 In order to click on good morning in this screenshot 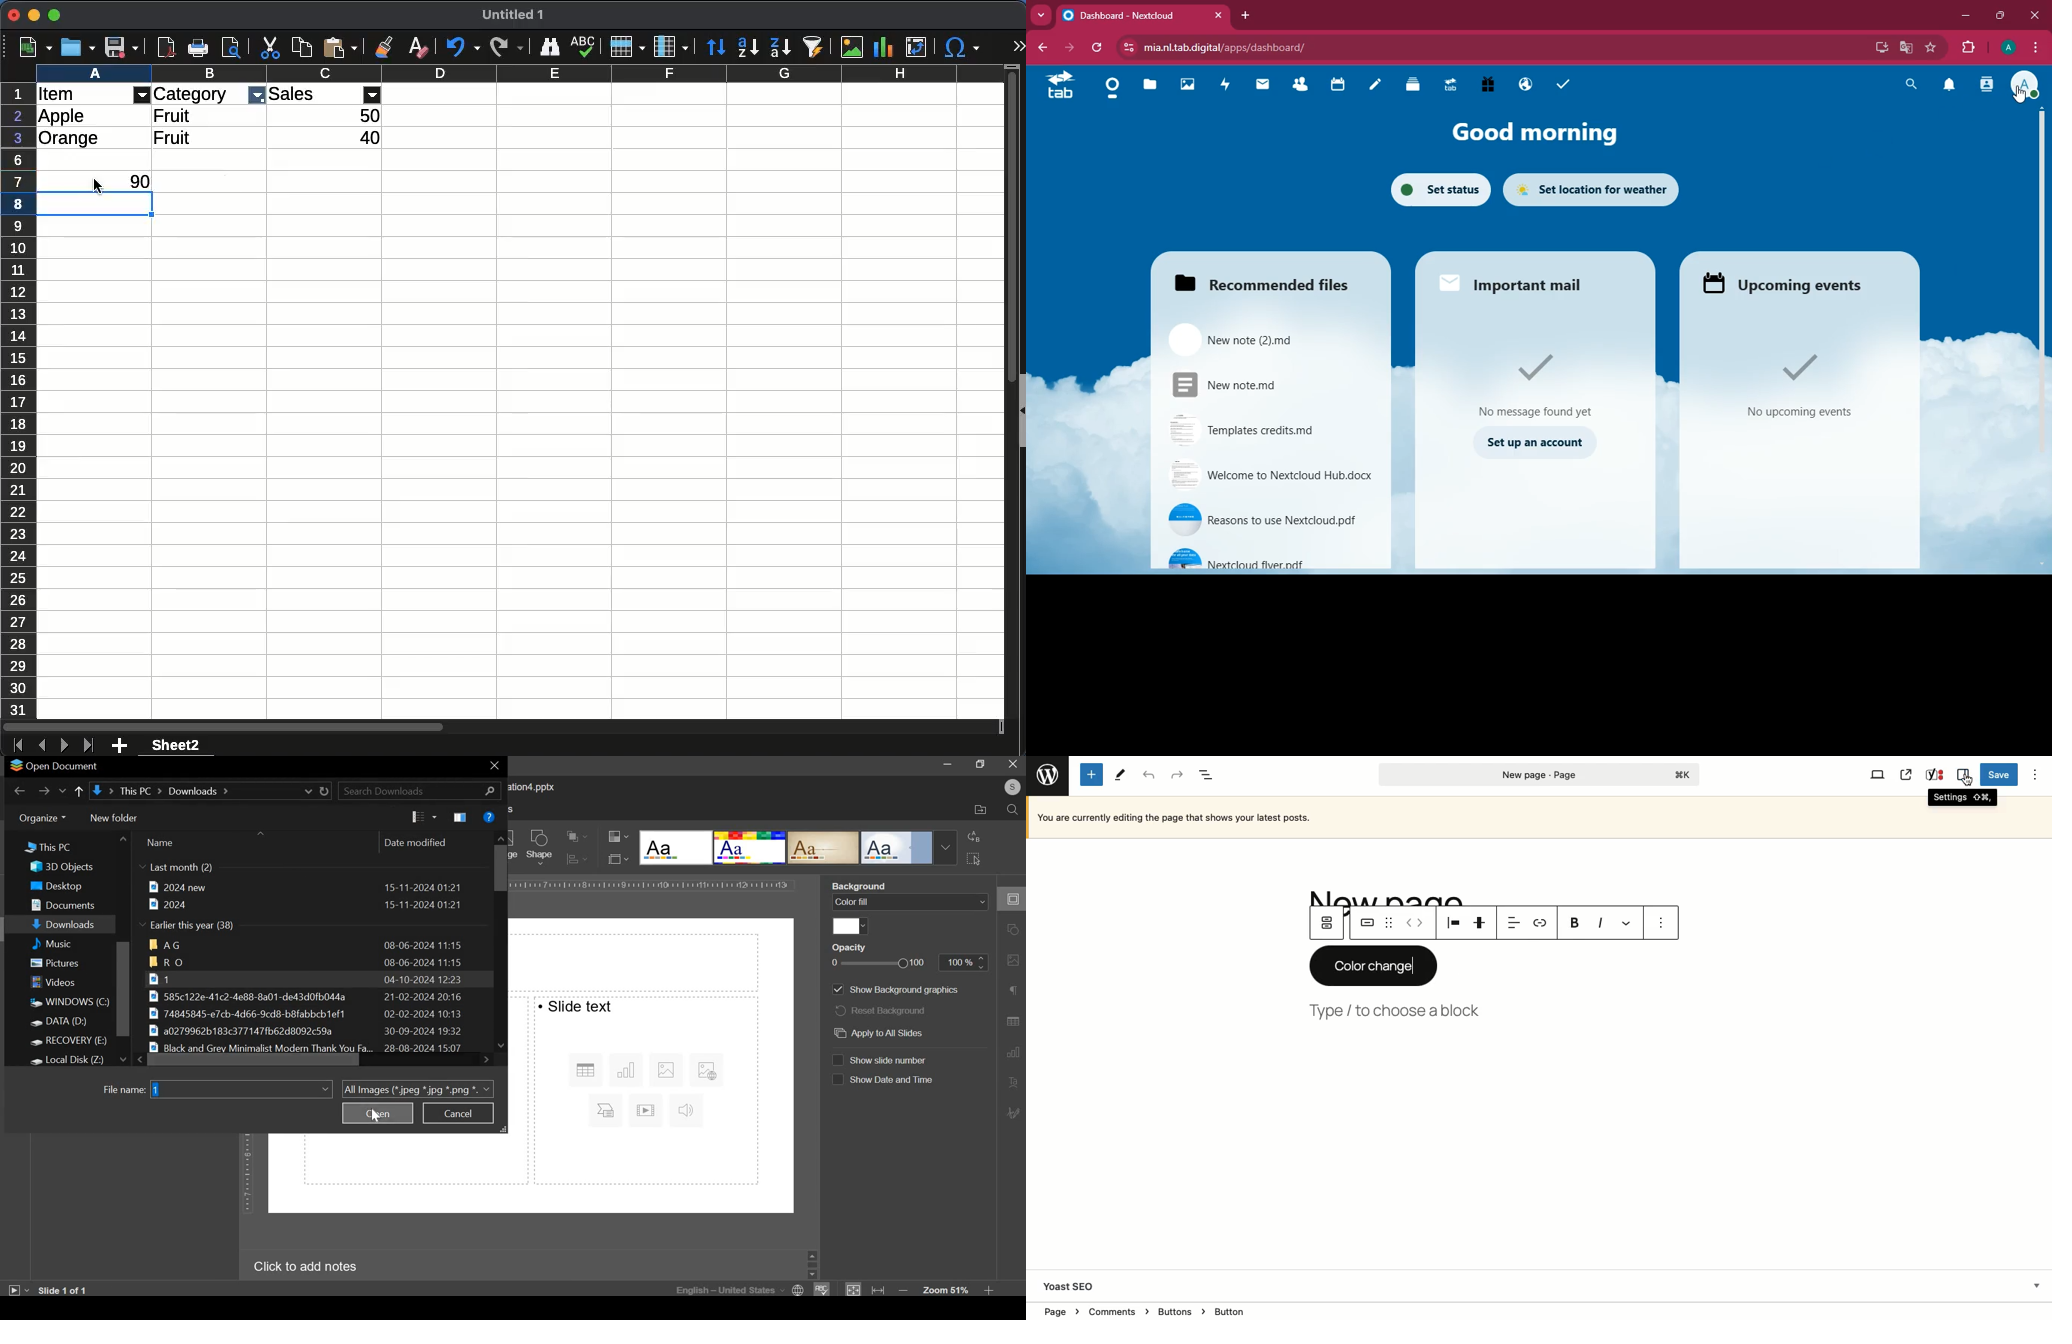, I will do `click(1540, 134)`.